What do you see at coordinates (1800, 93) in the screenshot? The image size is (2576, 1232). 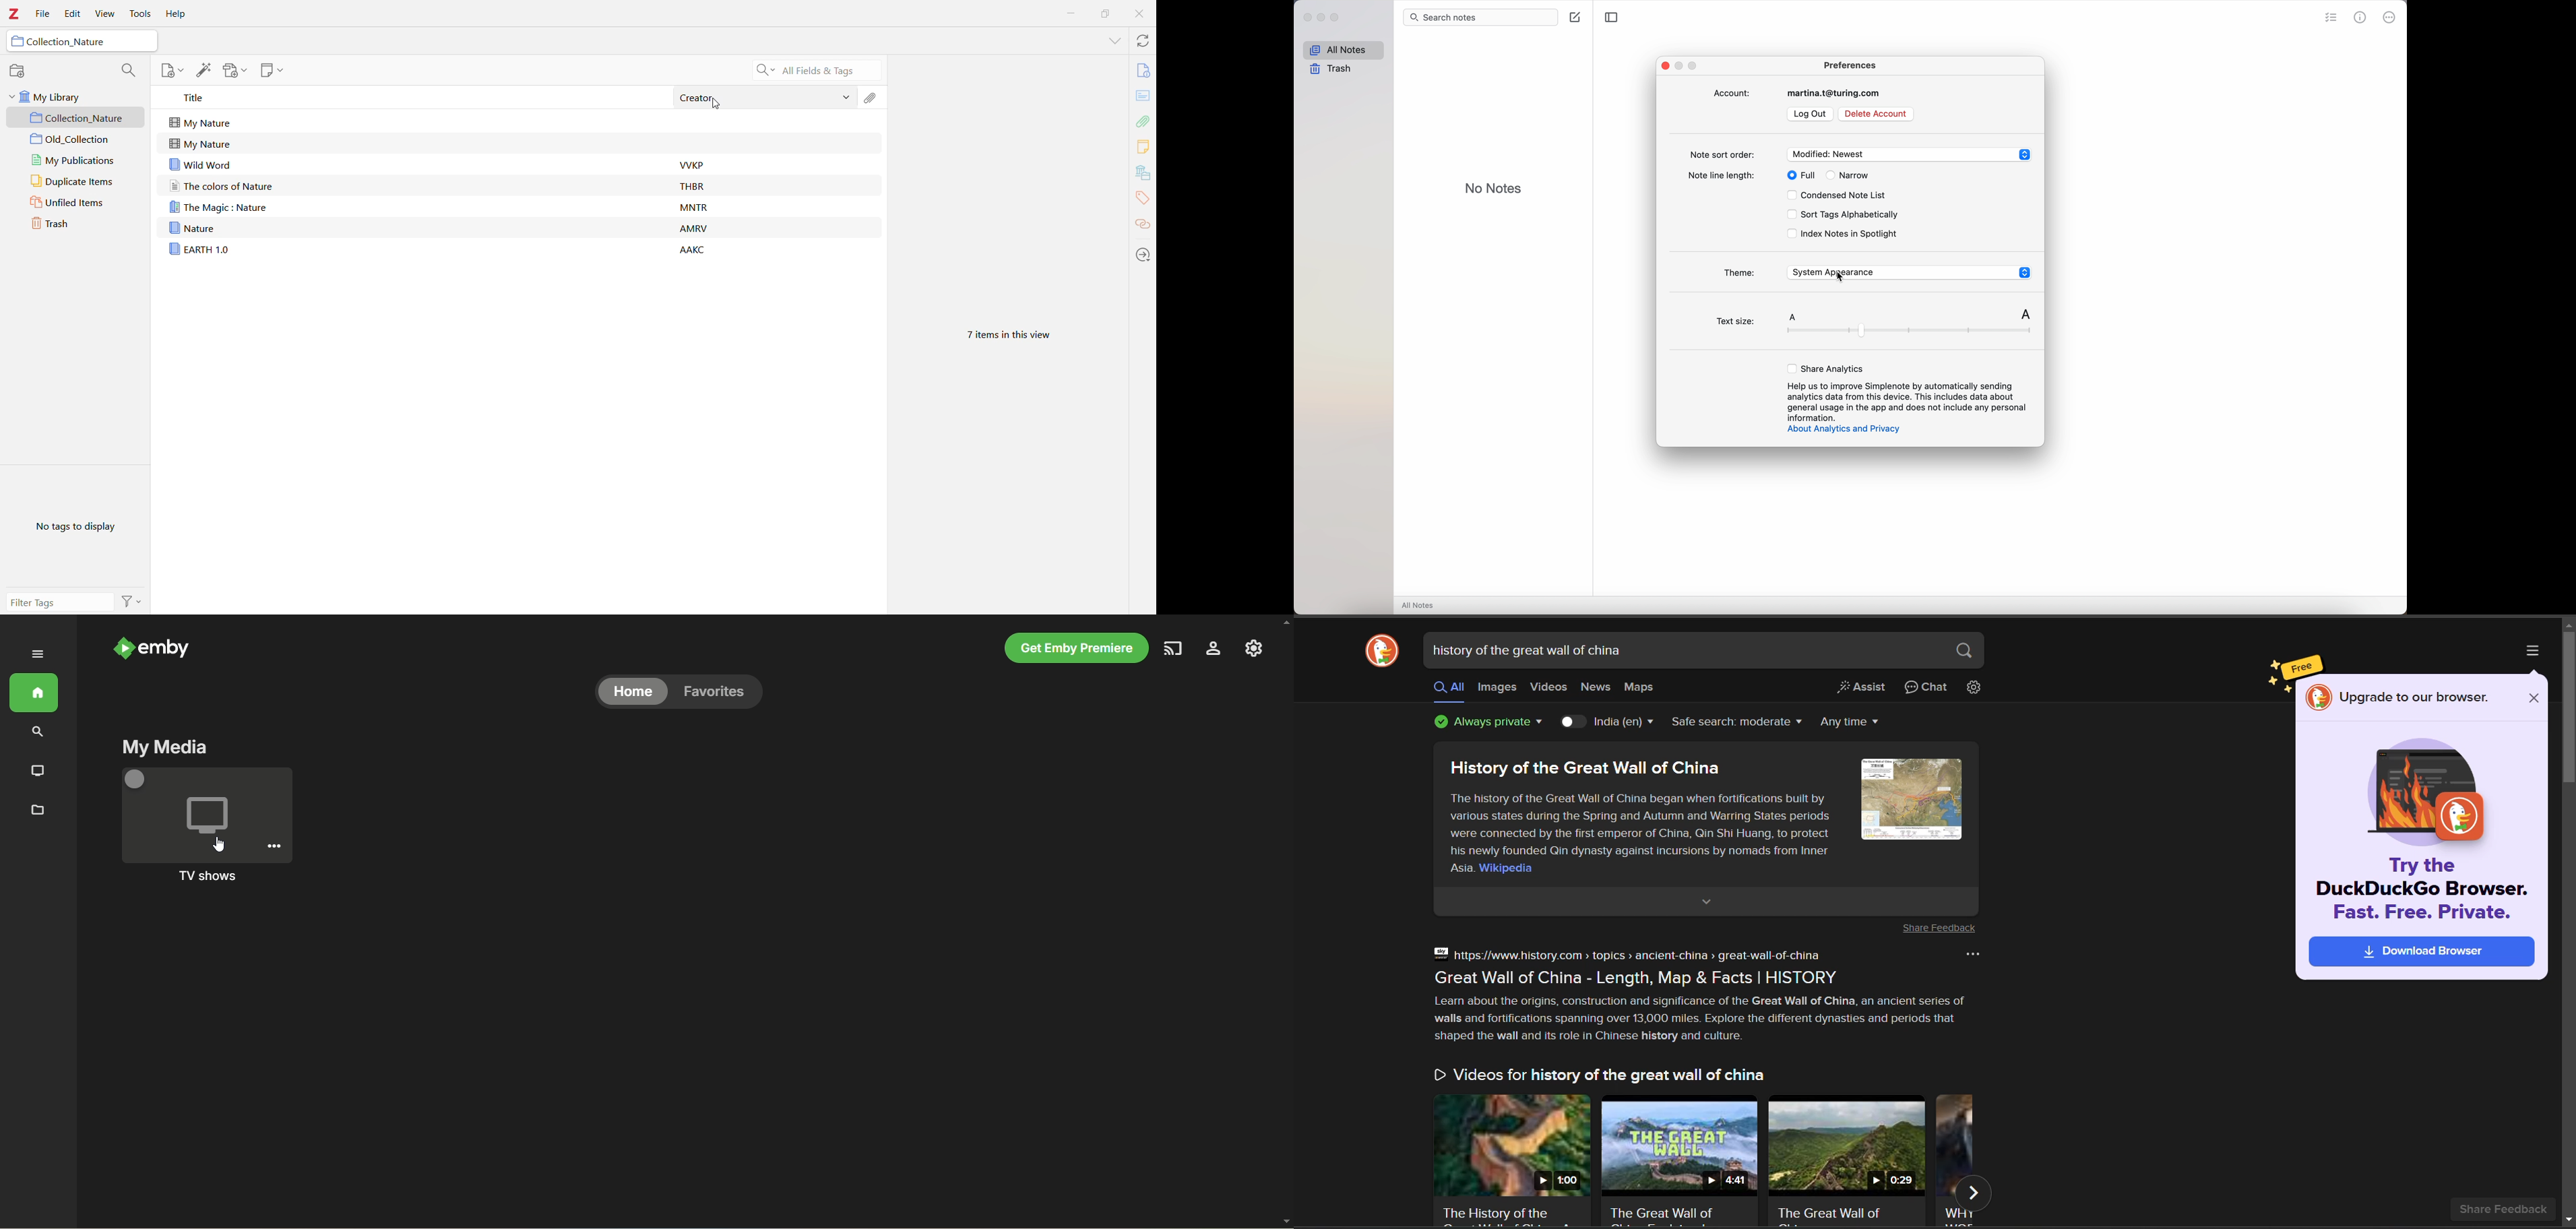 I see `account` at bounding box center [1800, 93].